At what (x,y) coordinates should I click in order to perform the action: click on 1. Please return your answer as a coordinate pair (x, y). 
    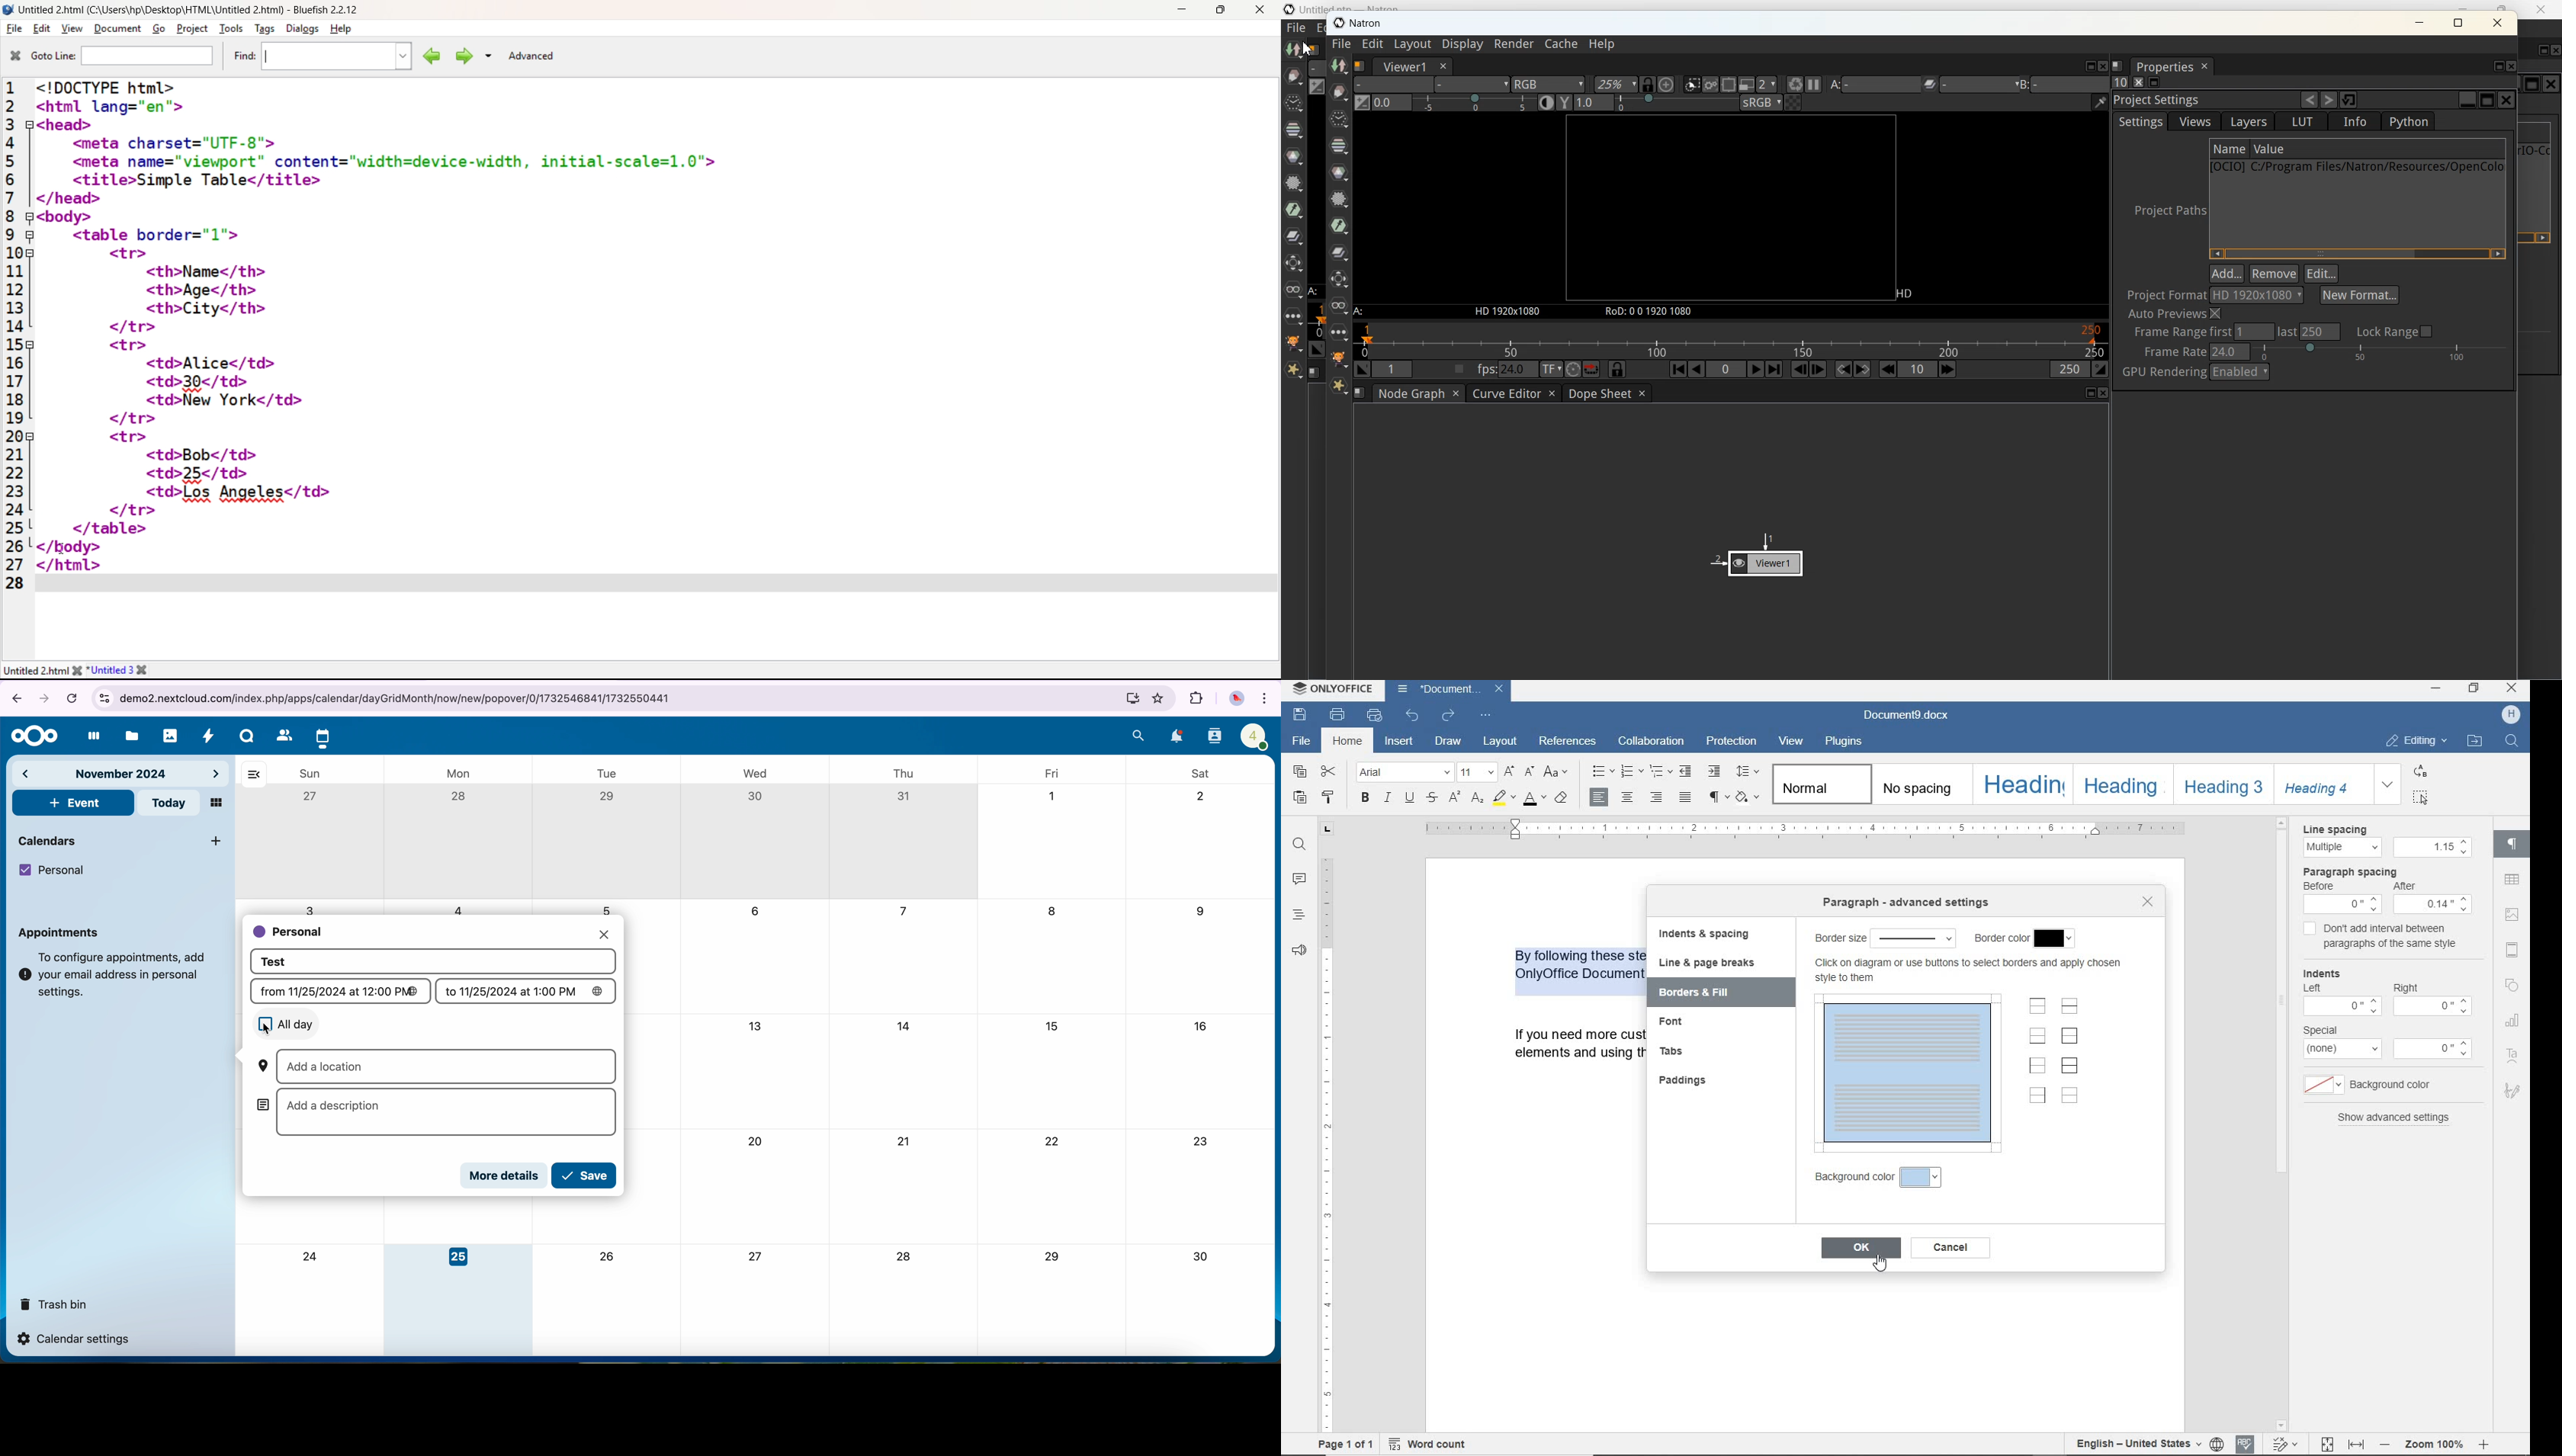
    Looking at the image, I should click on (1052, 796).